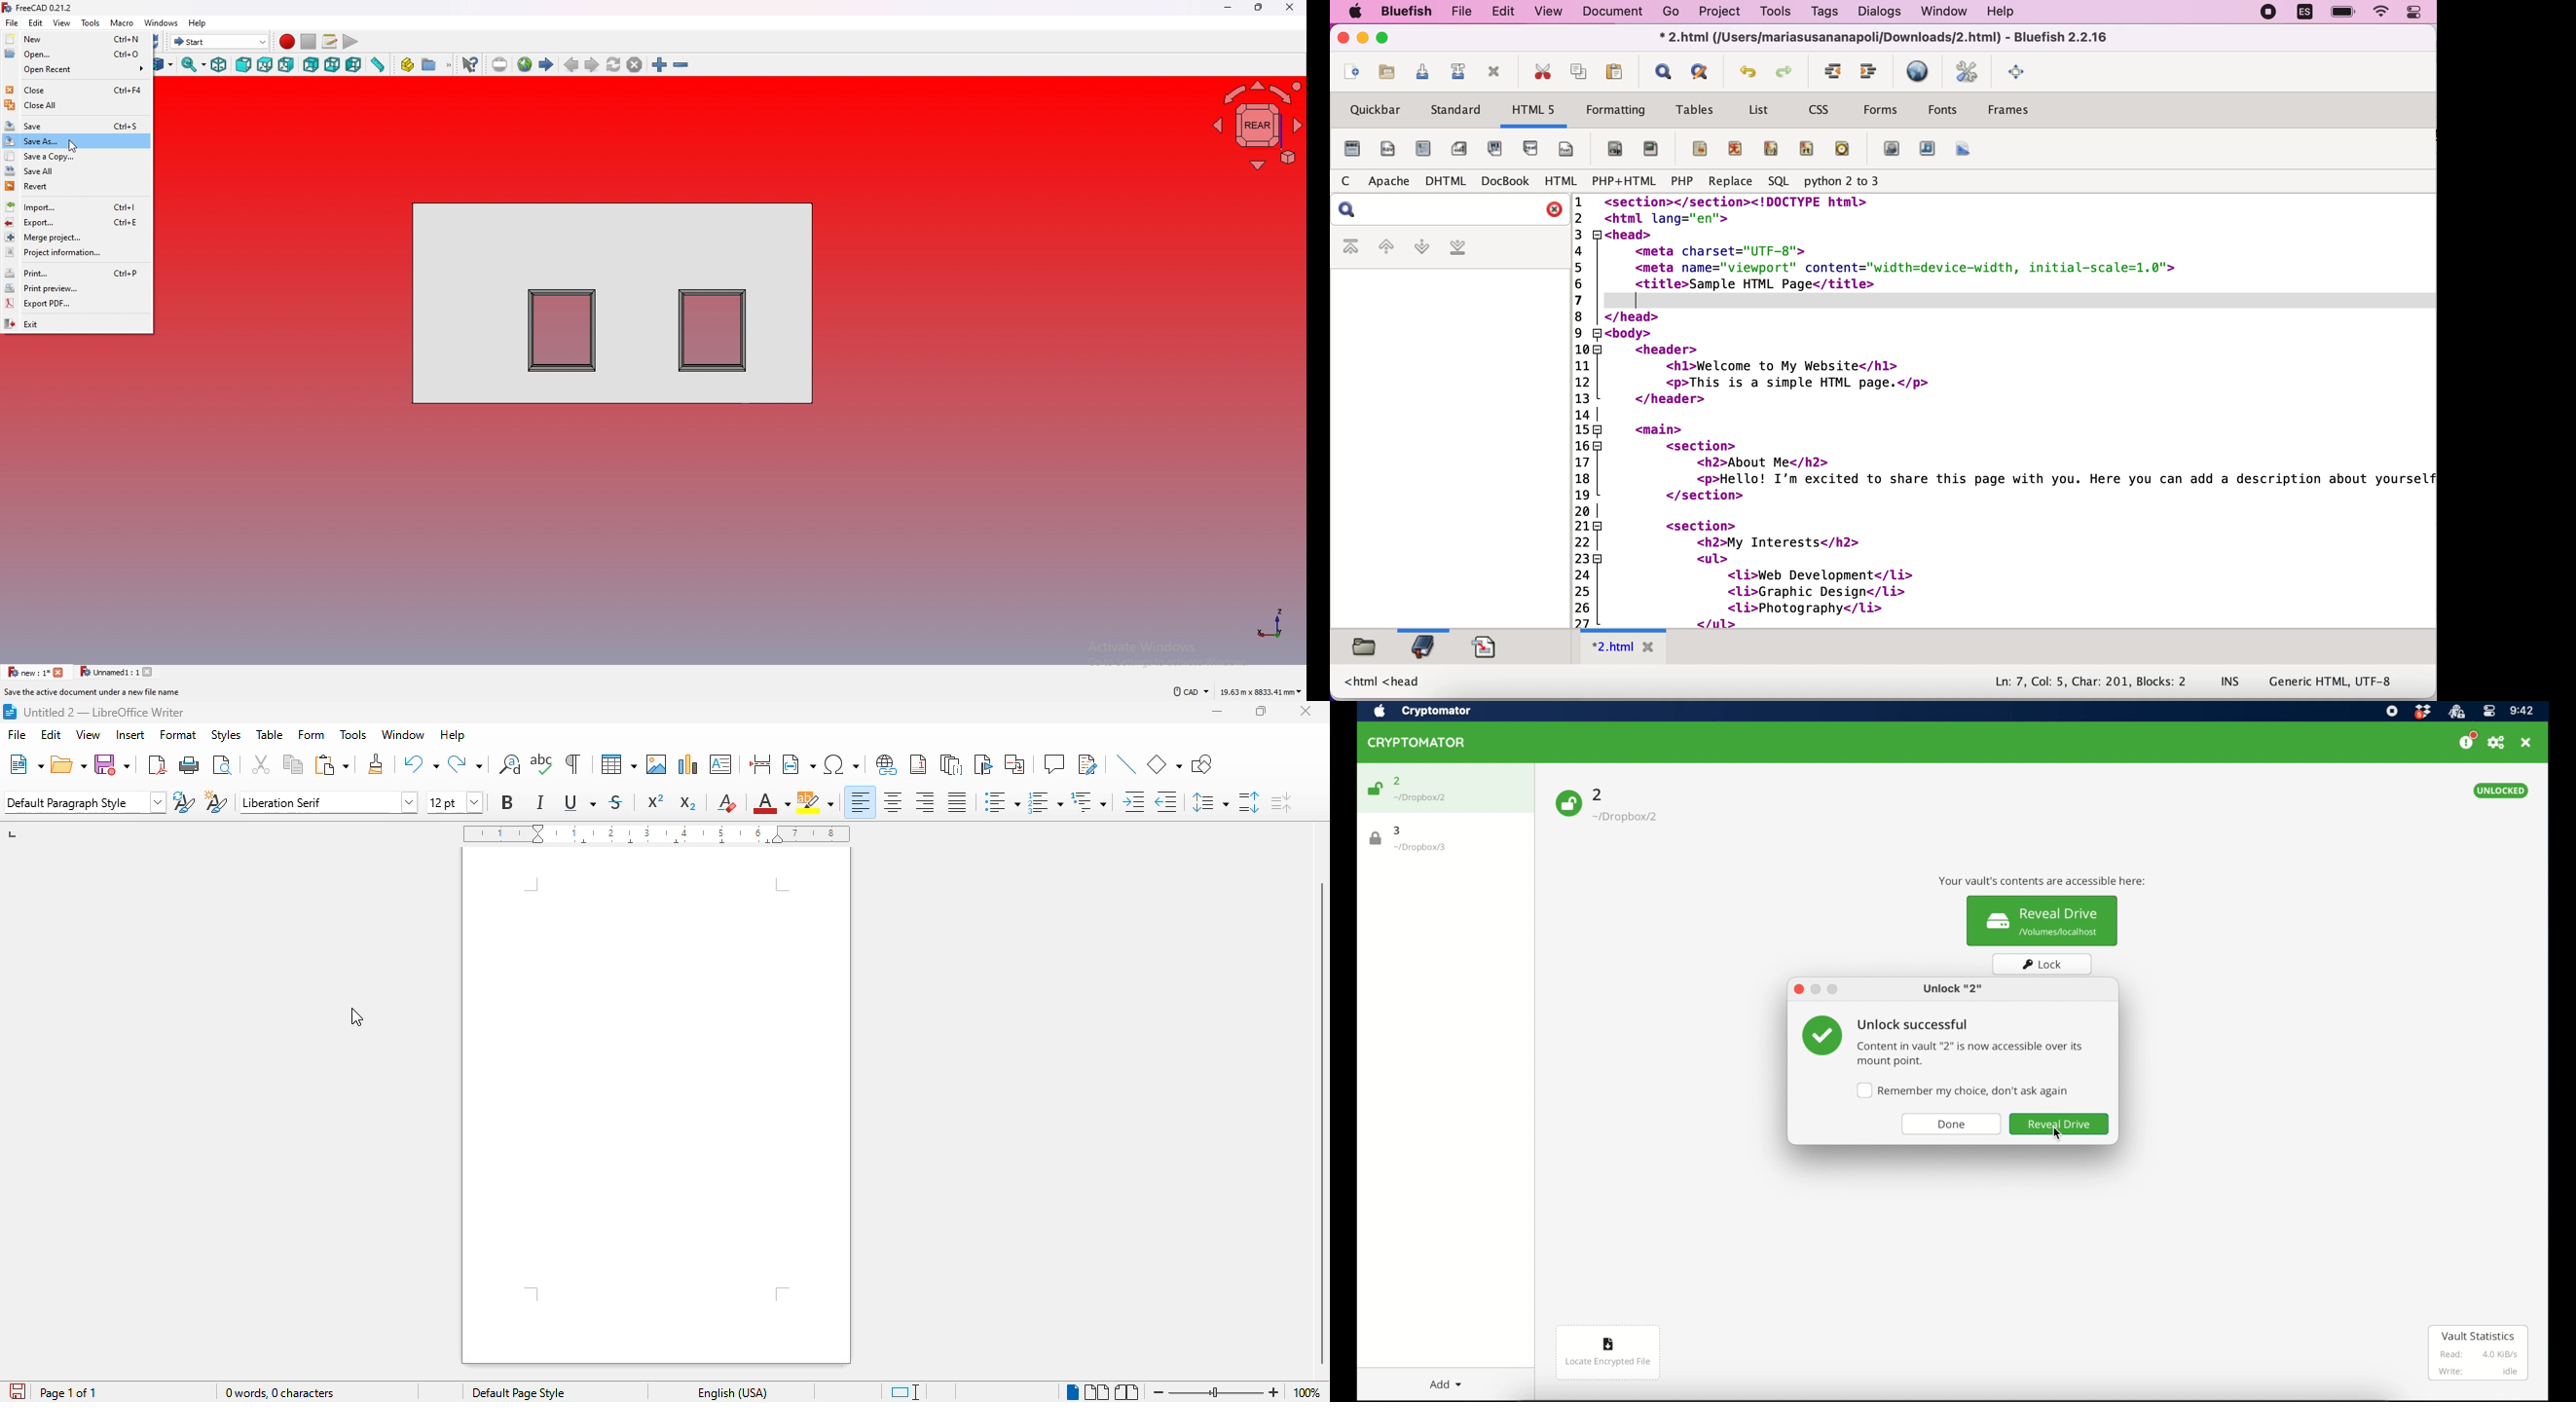 Image resolution: width=2576 pixels, height=1428 pixels. Describe the element at coordinates (1963, 1090) in the screenshot. I see `checkbox` at that location.